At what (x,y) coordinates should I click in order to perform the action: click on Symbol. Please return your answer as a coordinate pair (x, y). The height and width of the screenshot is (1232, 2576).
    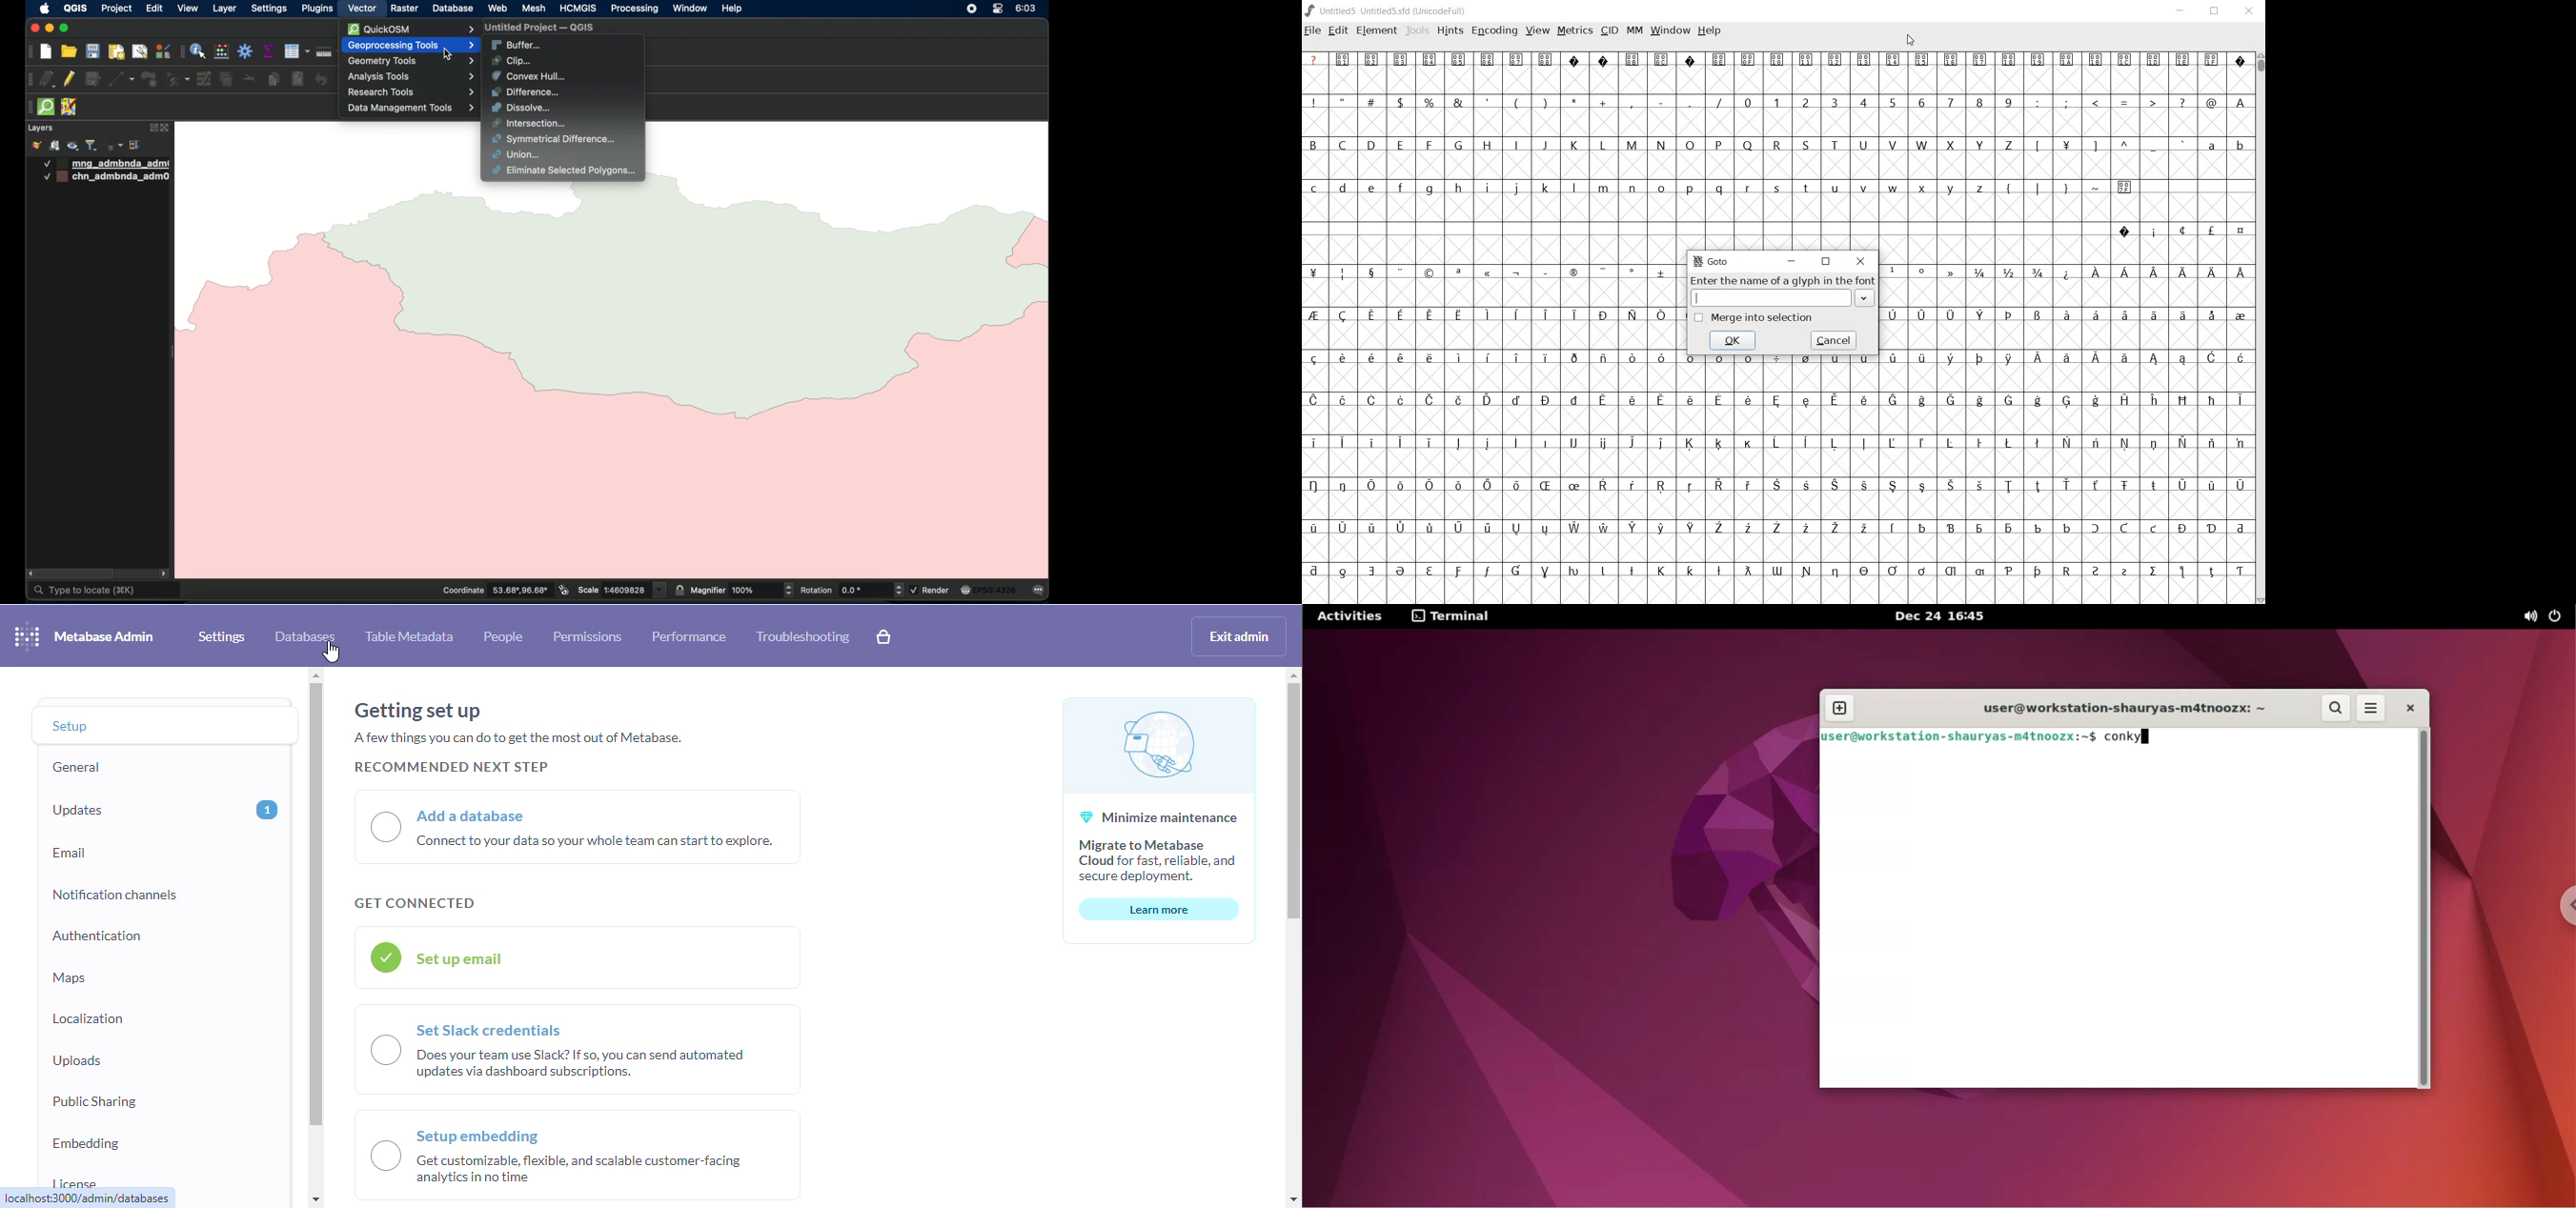
    Looking at the image, I should click on (2037, 316).